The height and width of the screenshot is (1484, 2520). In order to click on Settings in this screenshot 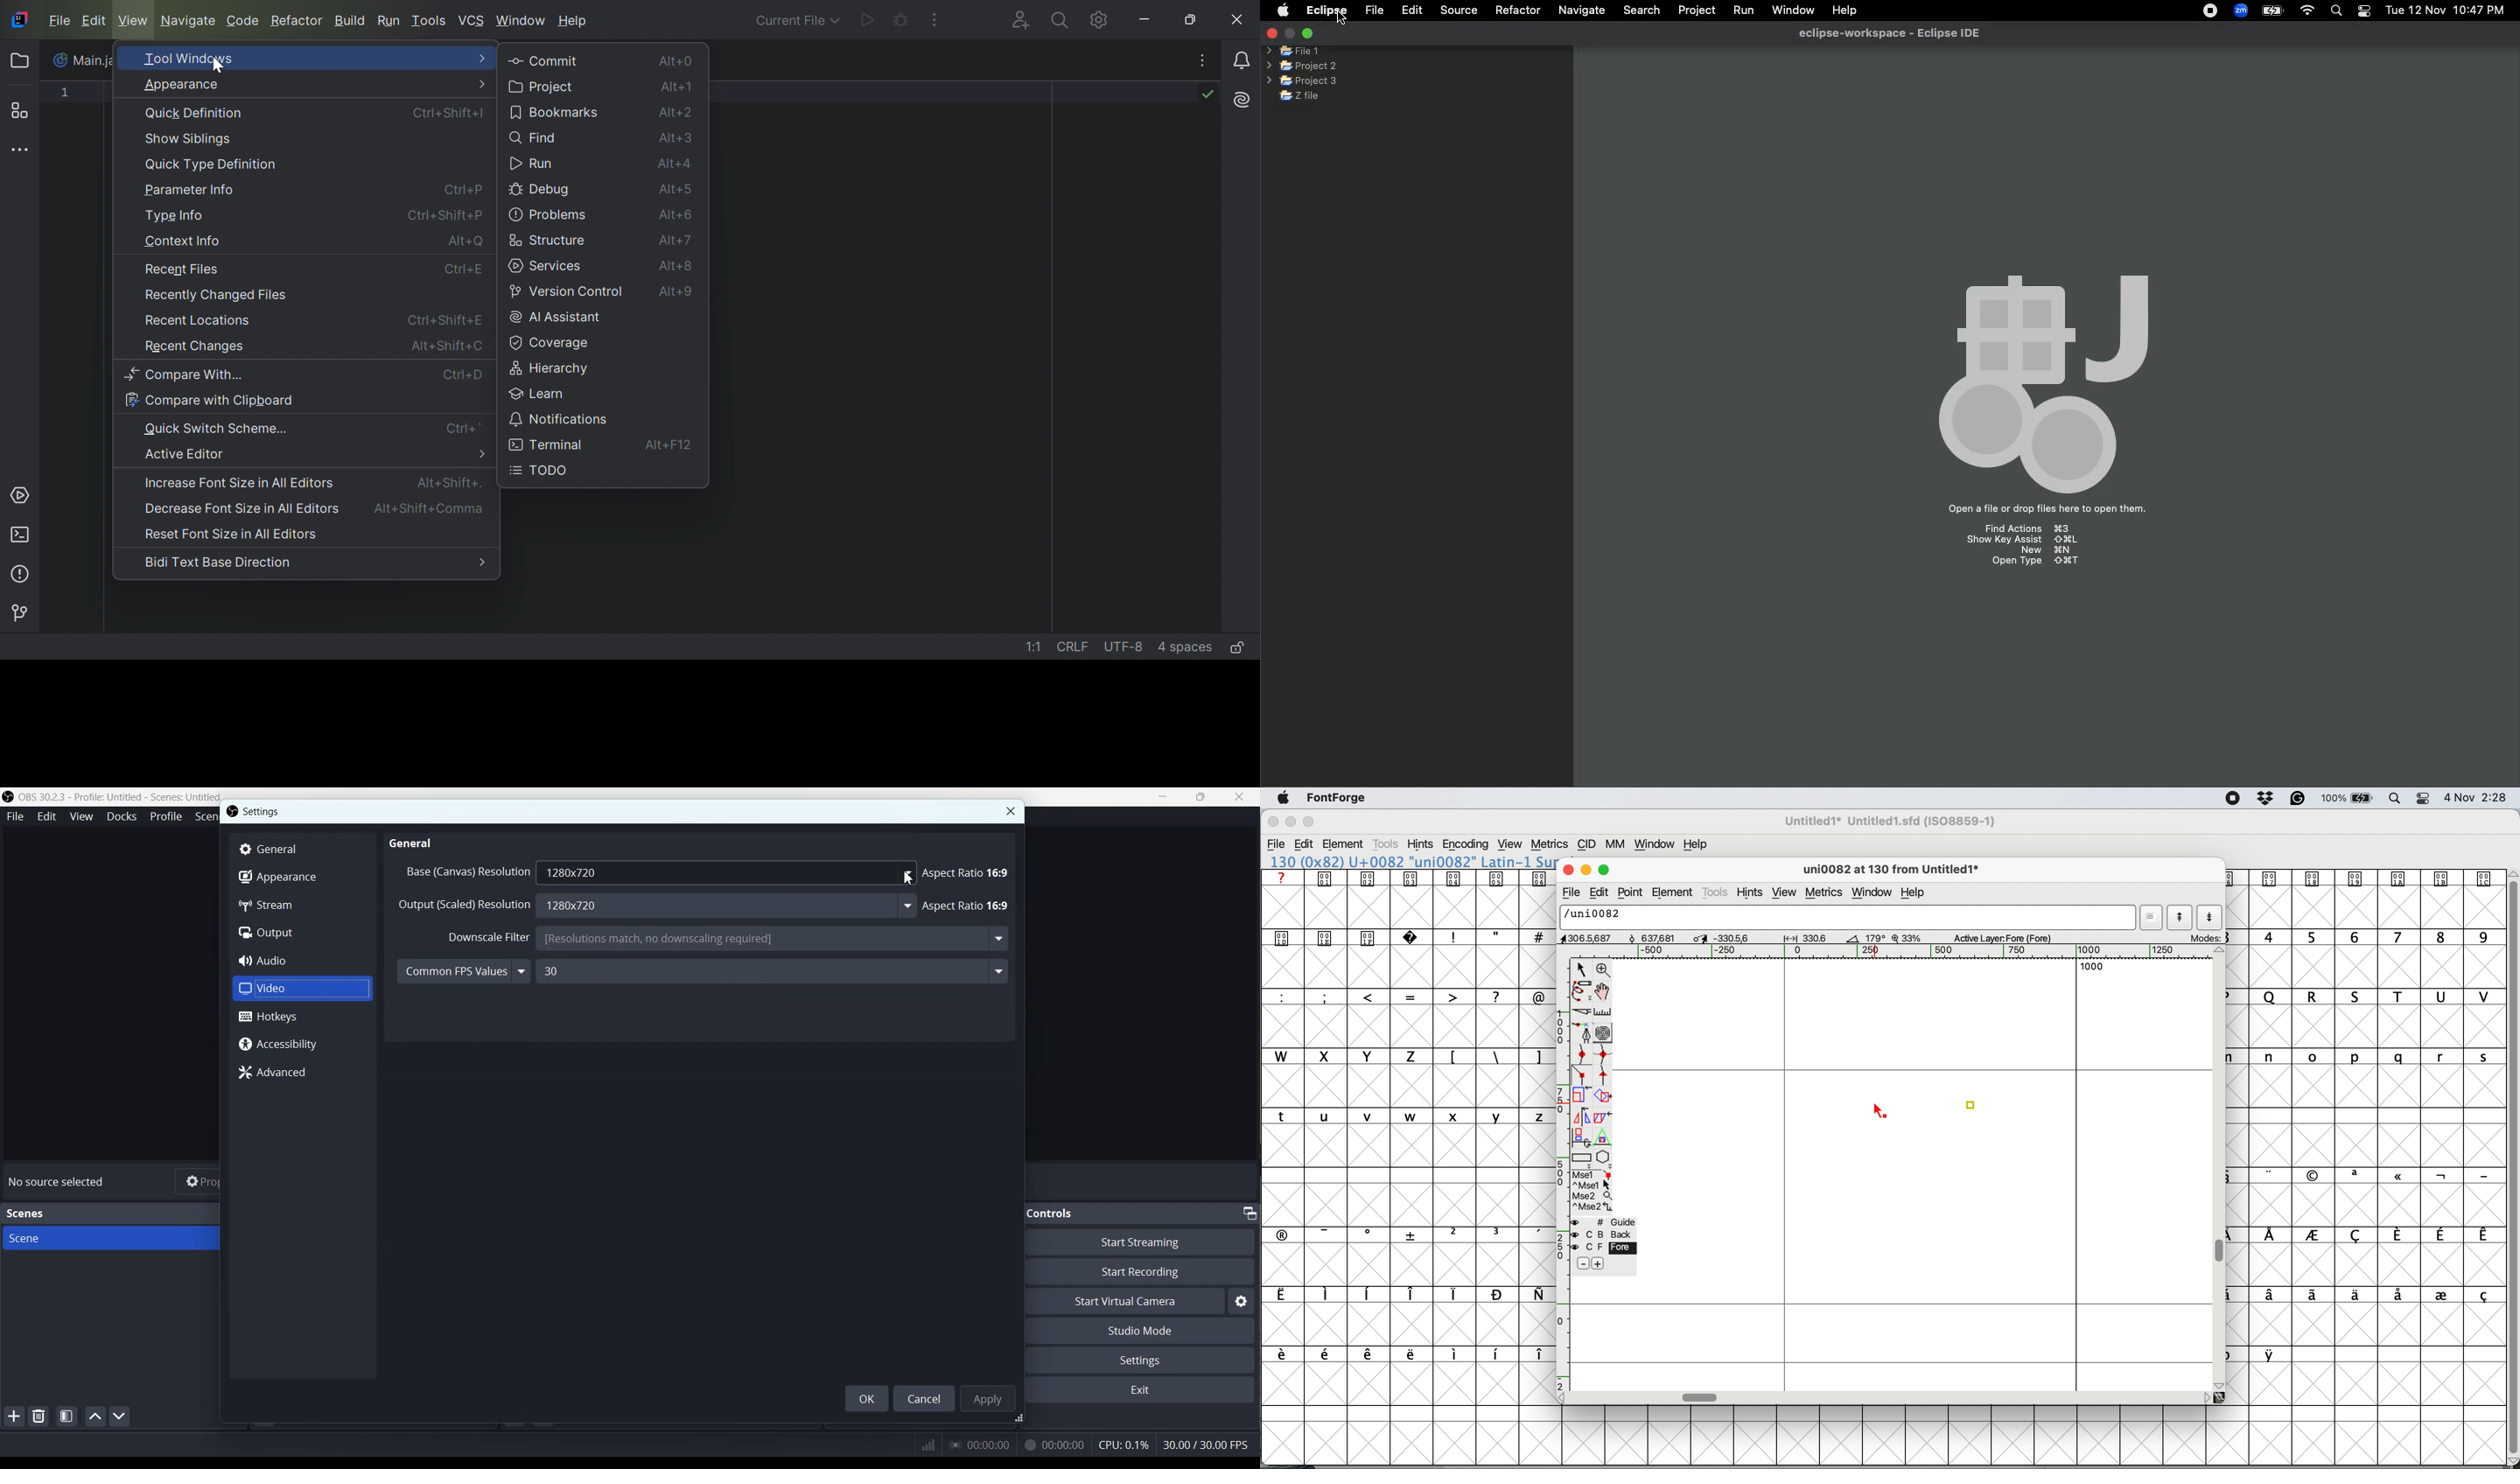, I will do `click(264, 811)`.